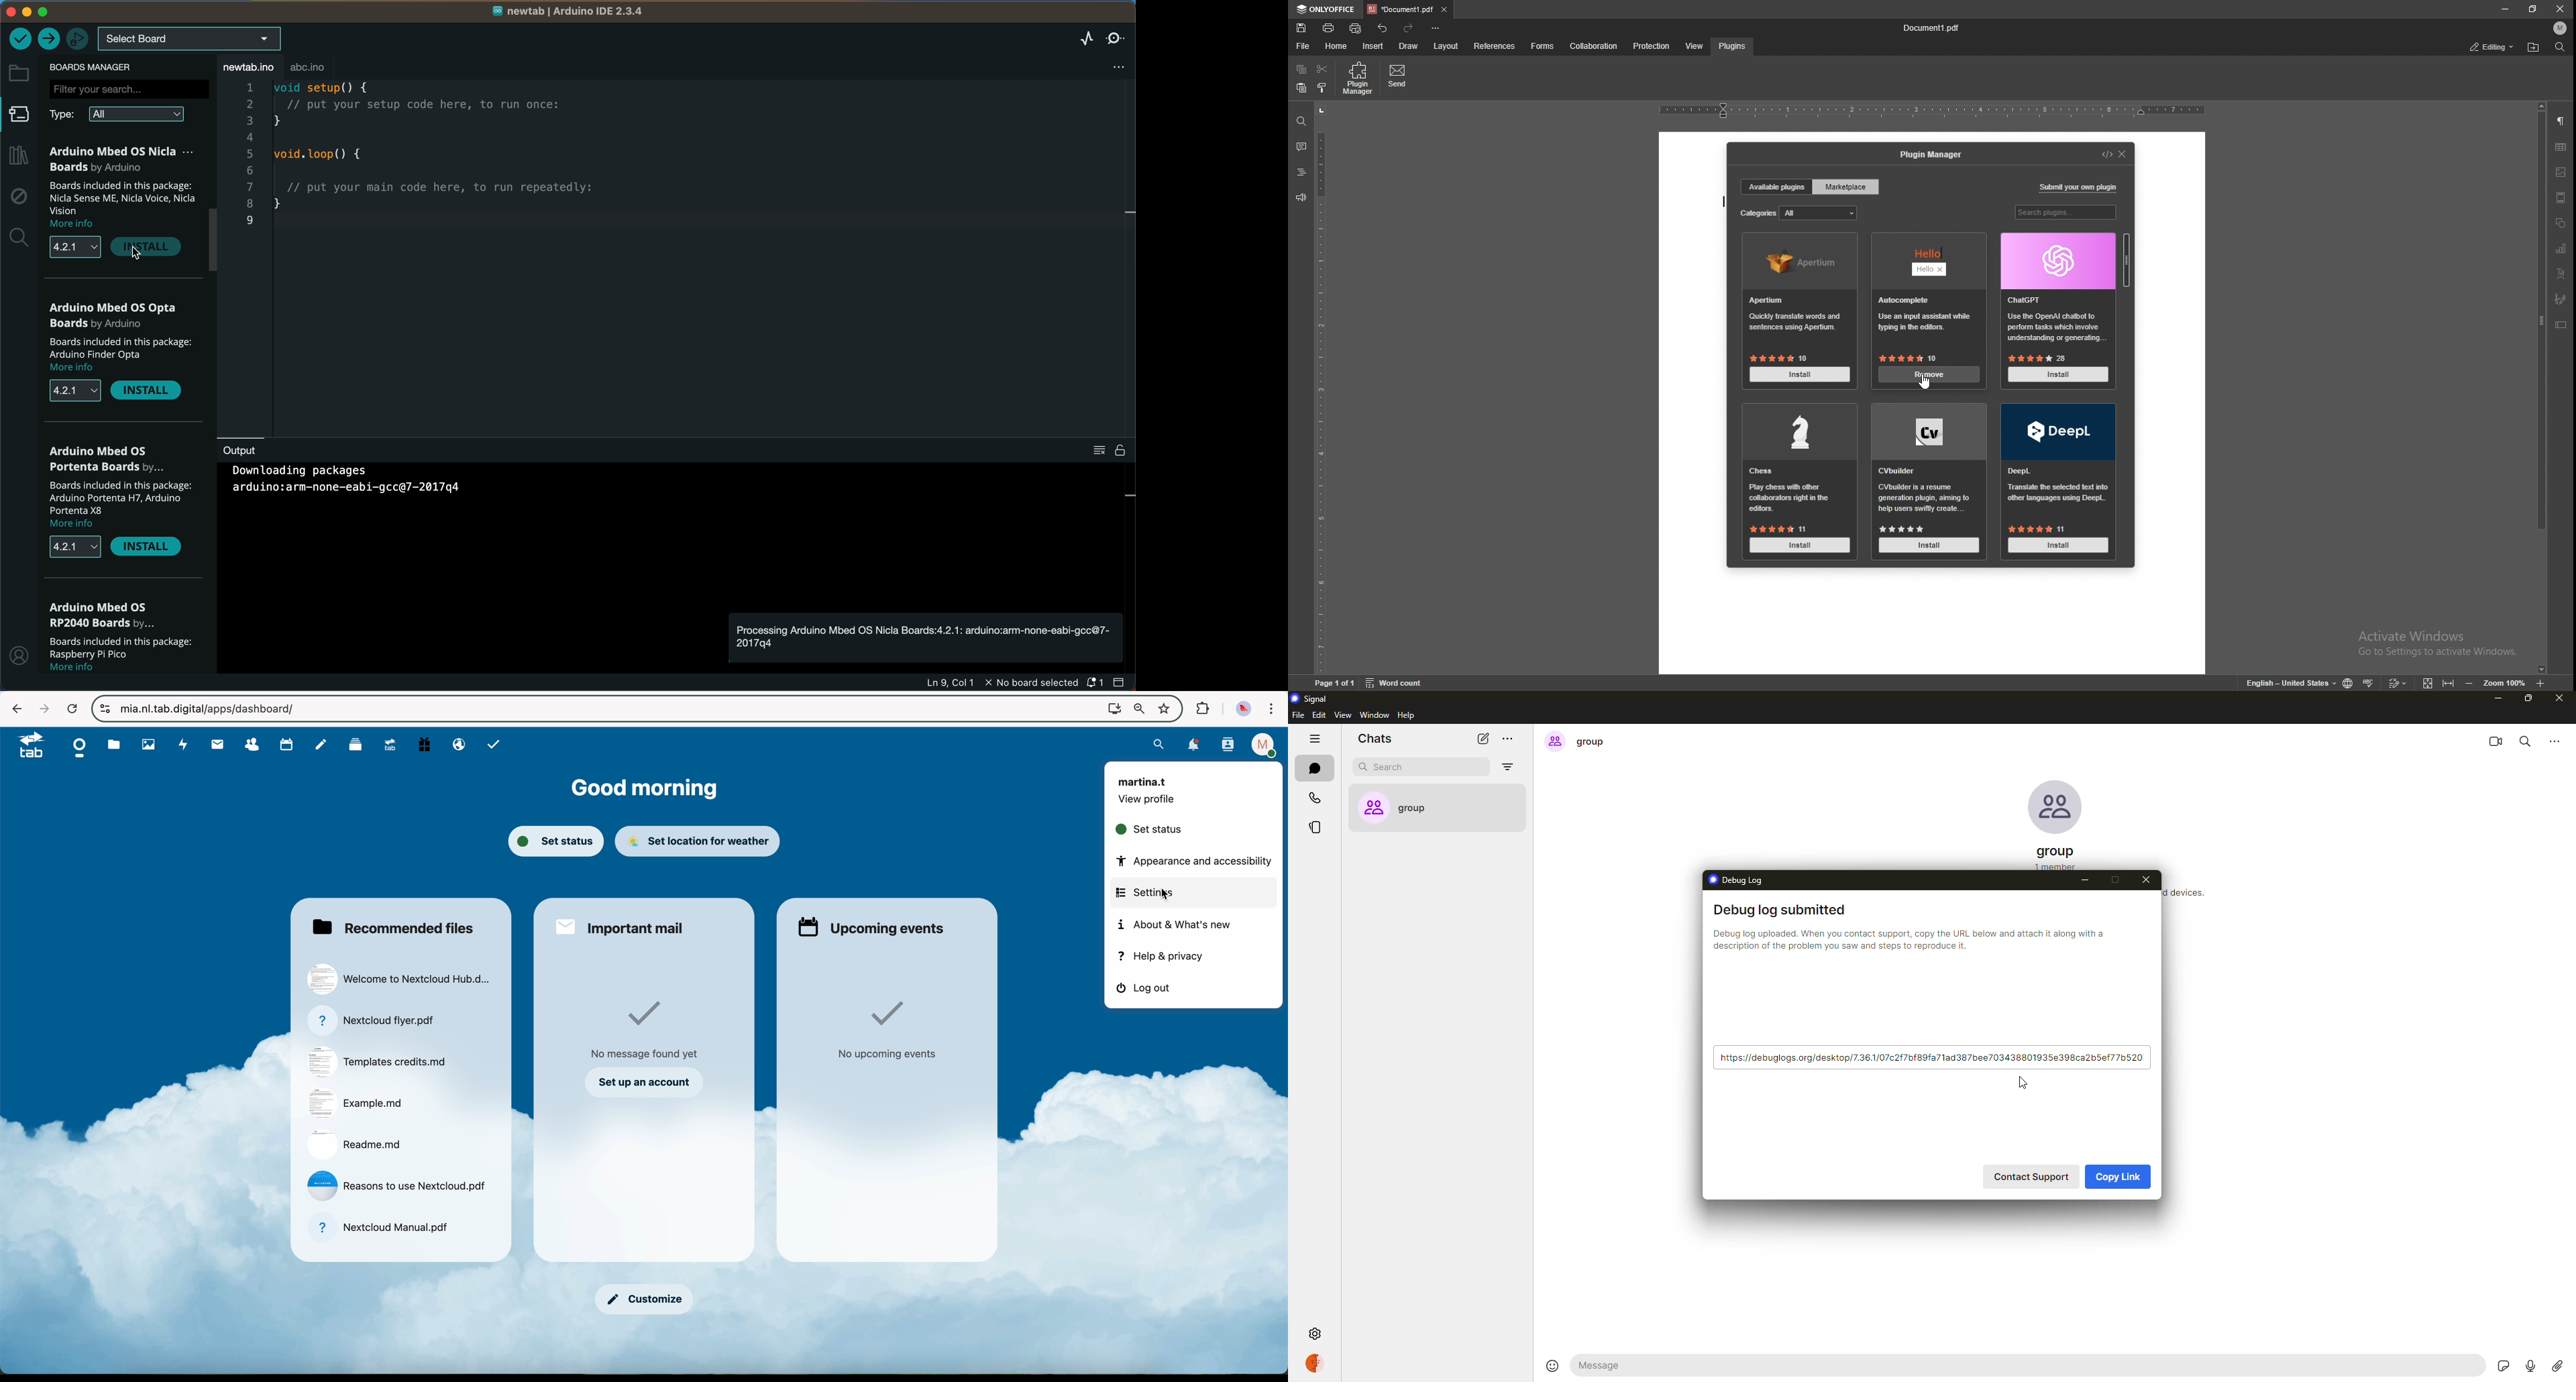  Describe the element at coordinates (2123, 154) in the screenshot. I see `close` at that location.